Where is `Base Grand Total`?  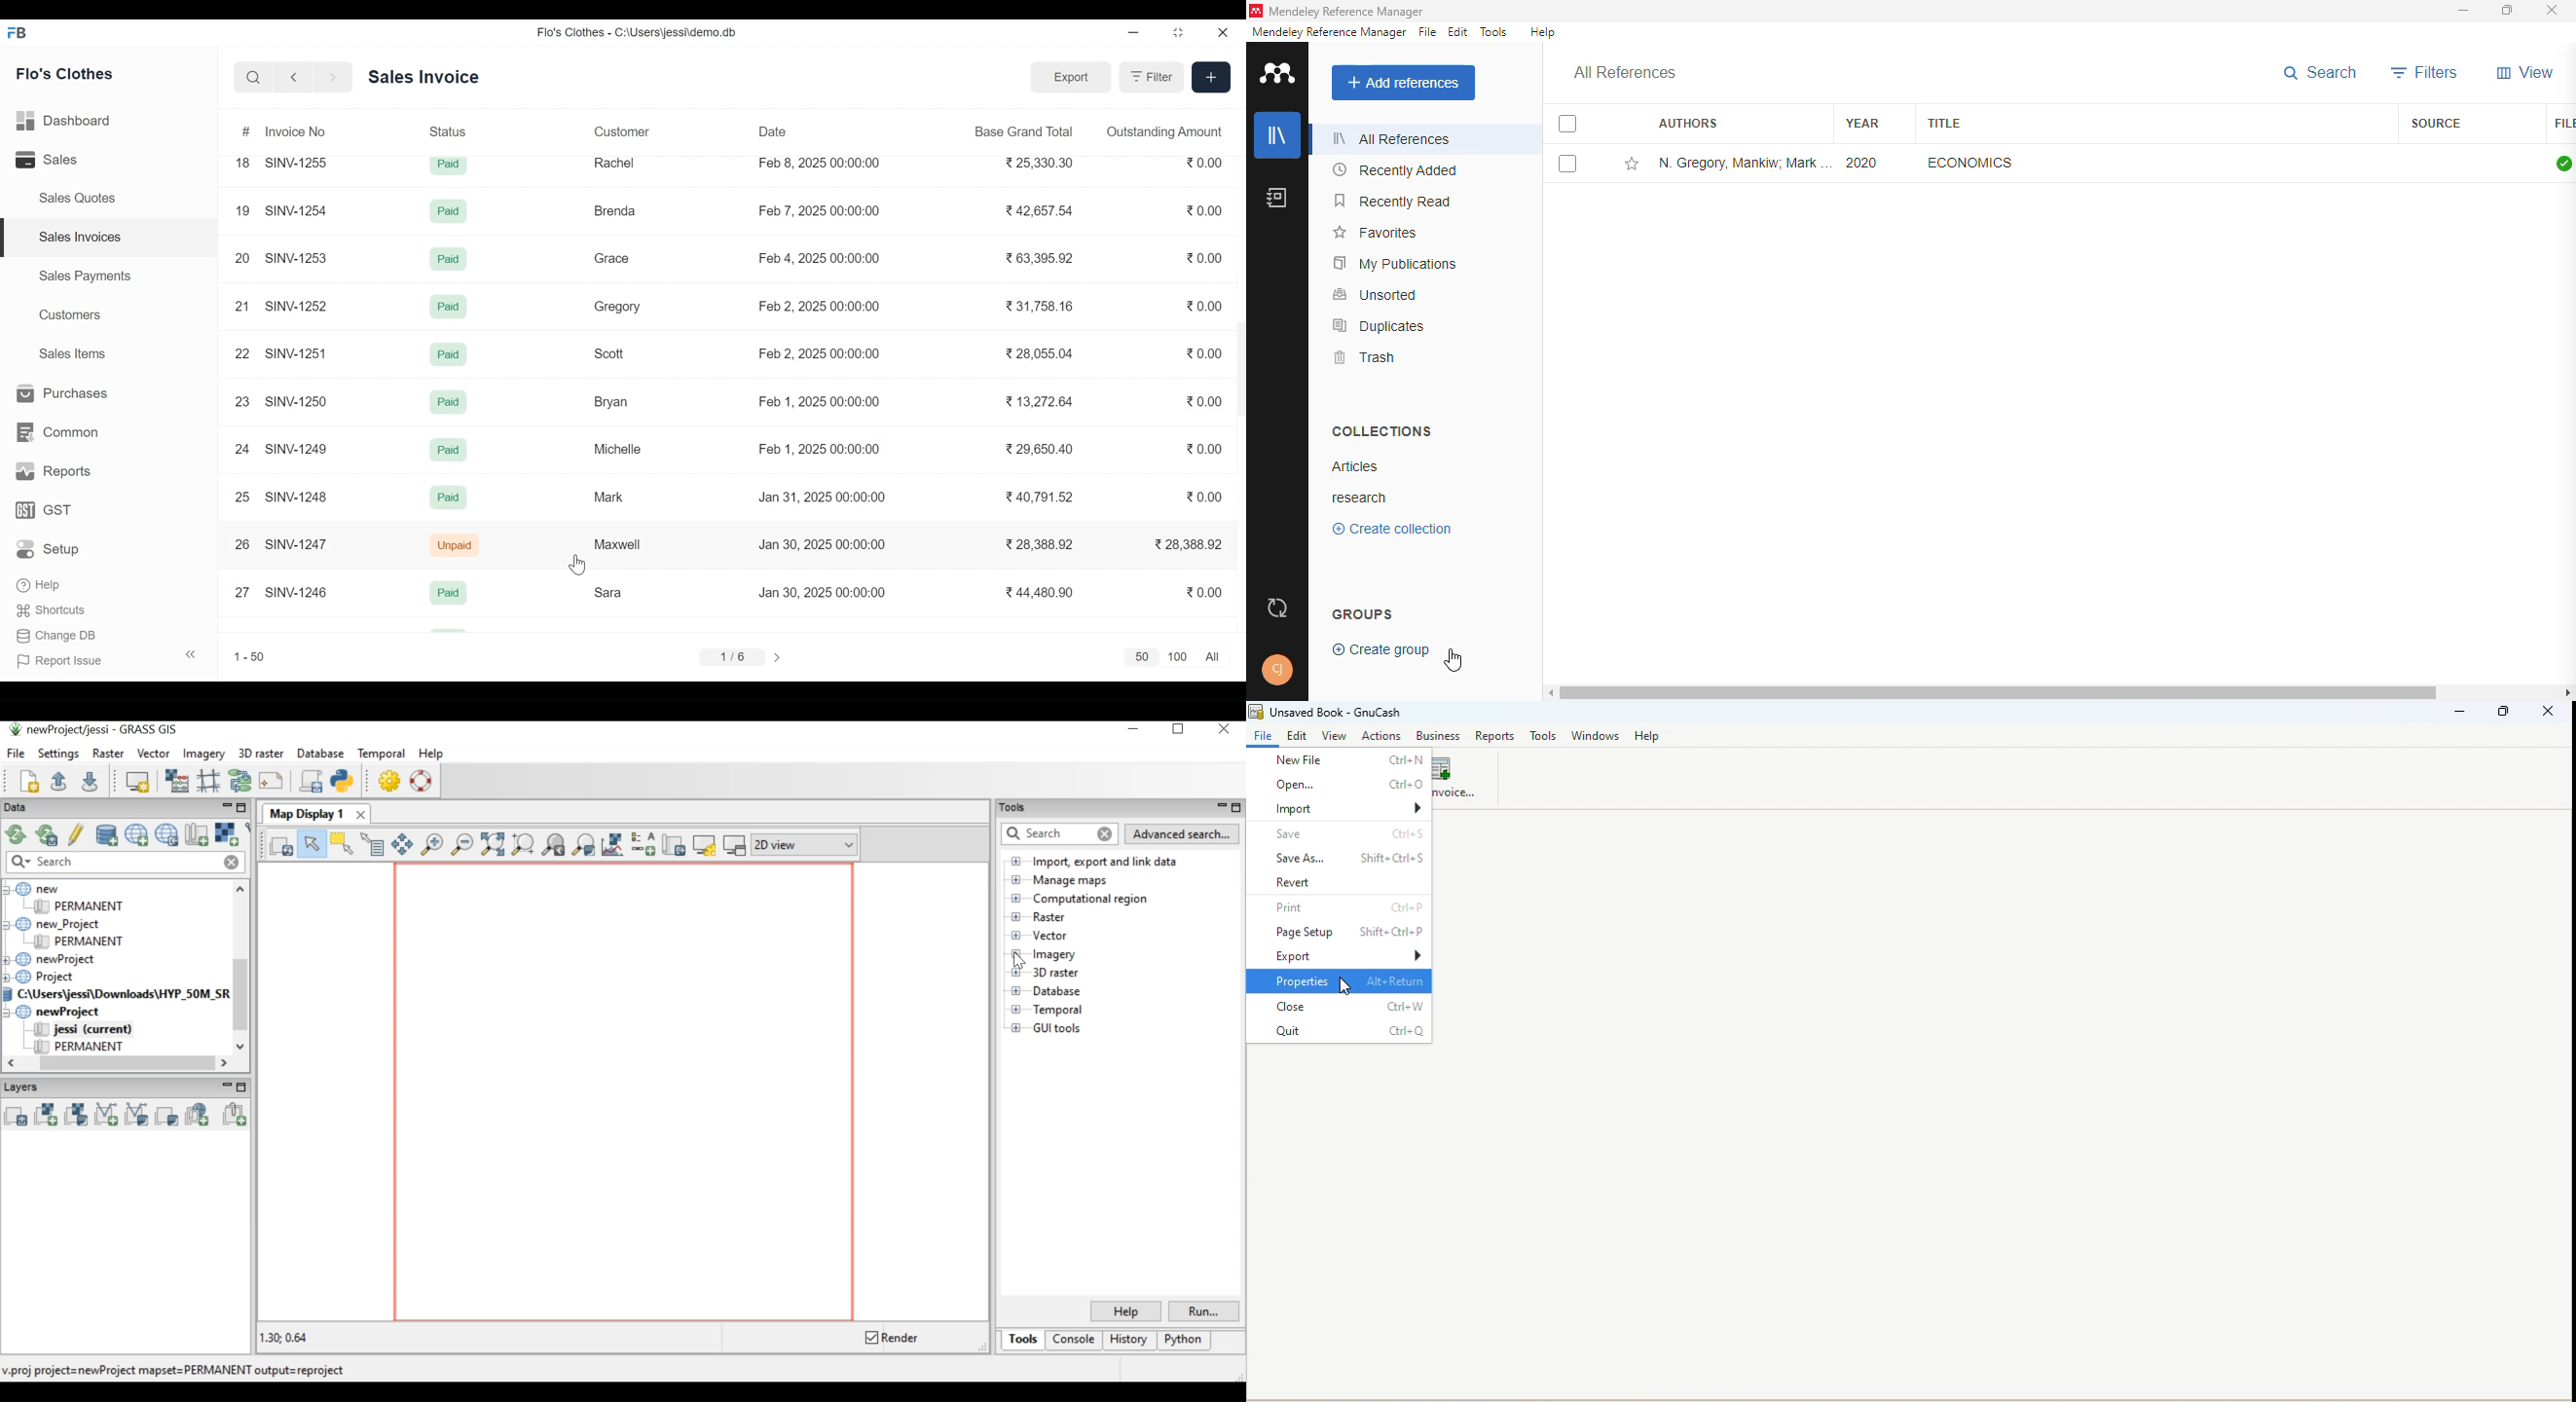
Base Grand Total is located at coordinates (1025, 130).